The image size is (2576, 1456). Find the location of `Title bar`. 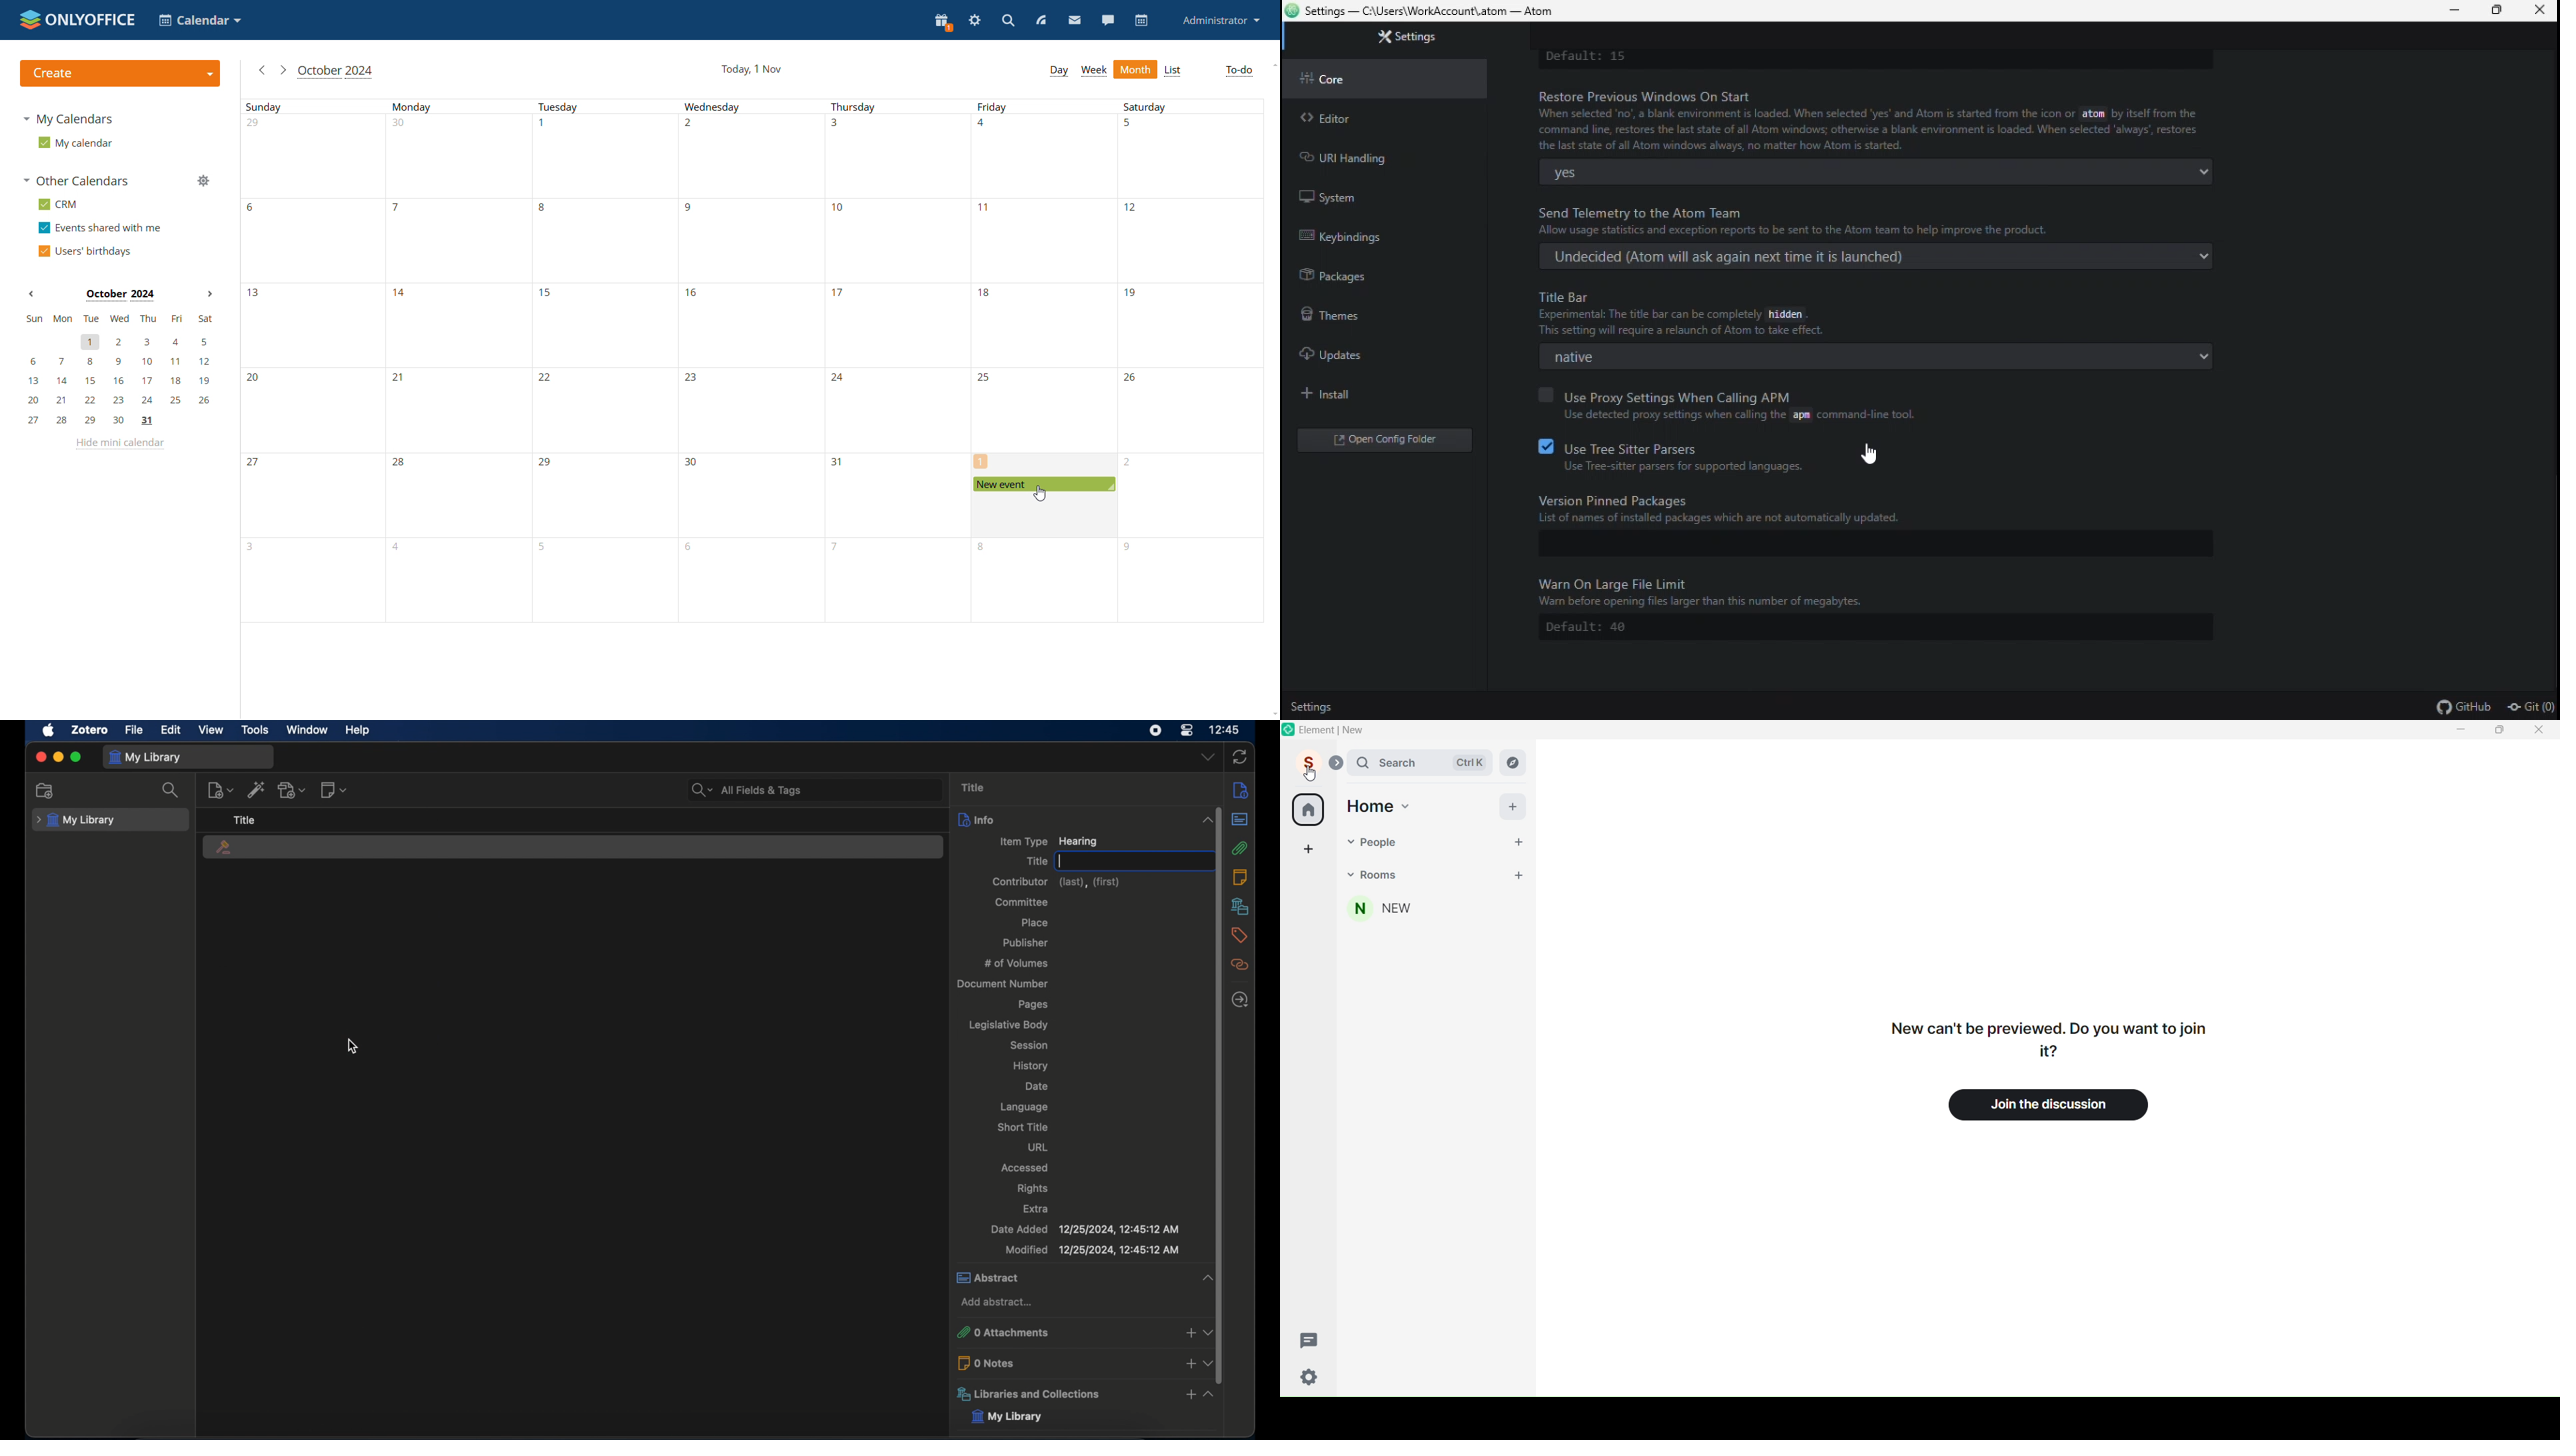

Title bar is located at coordinates (1884, 315).